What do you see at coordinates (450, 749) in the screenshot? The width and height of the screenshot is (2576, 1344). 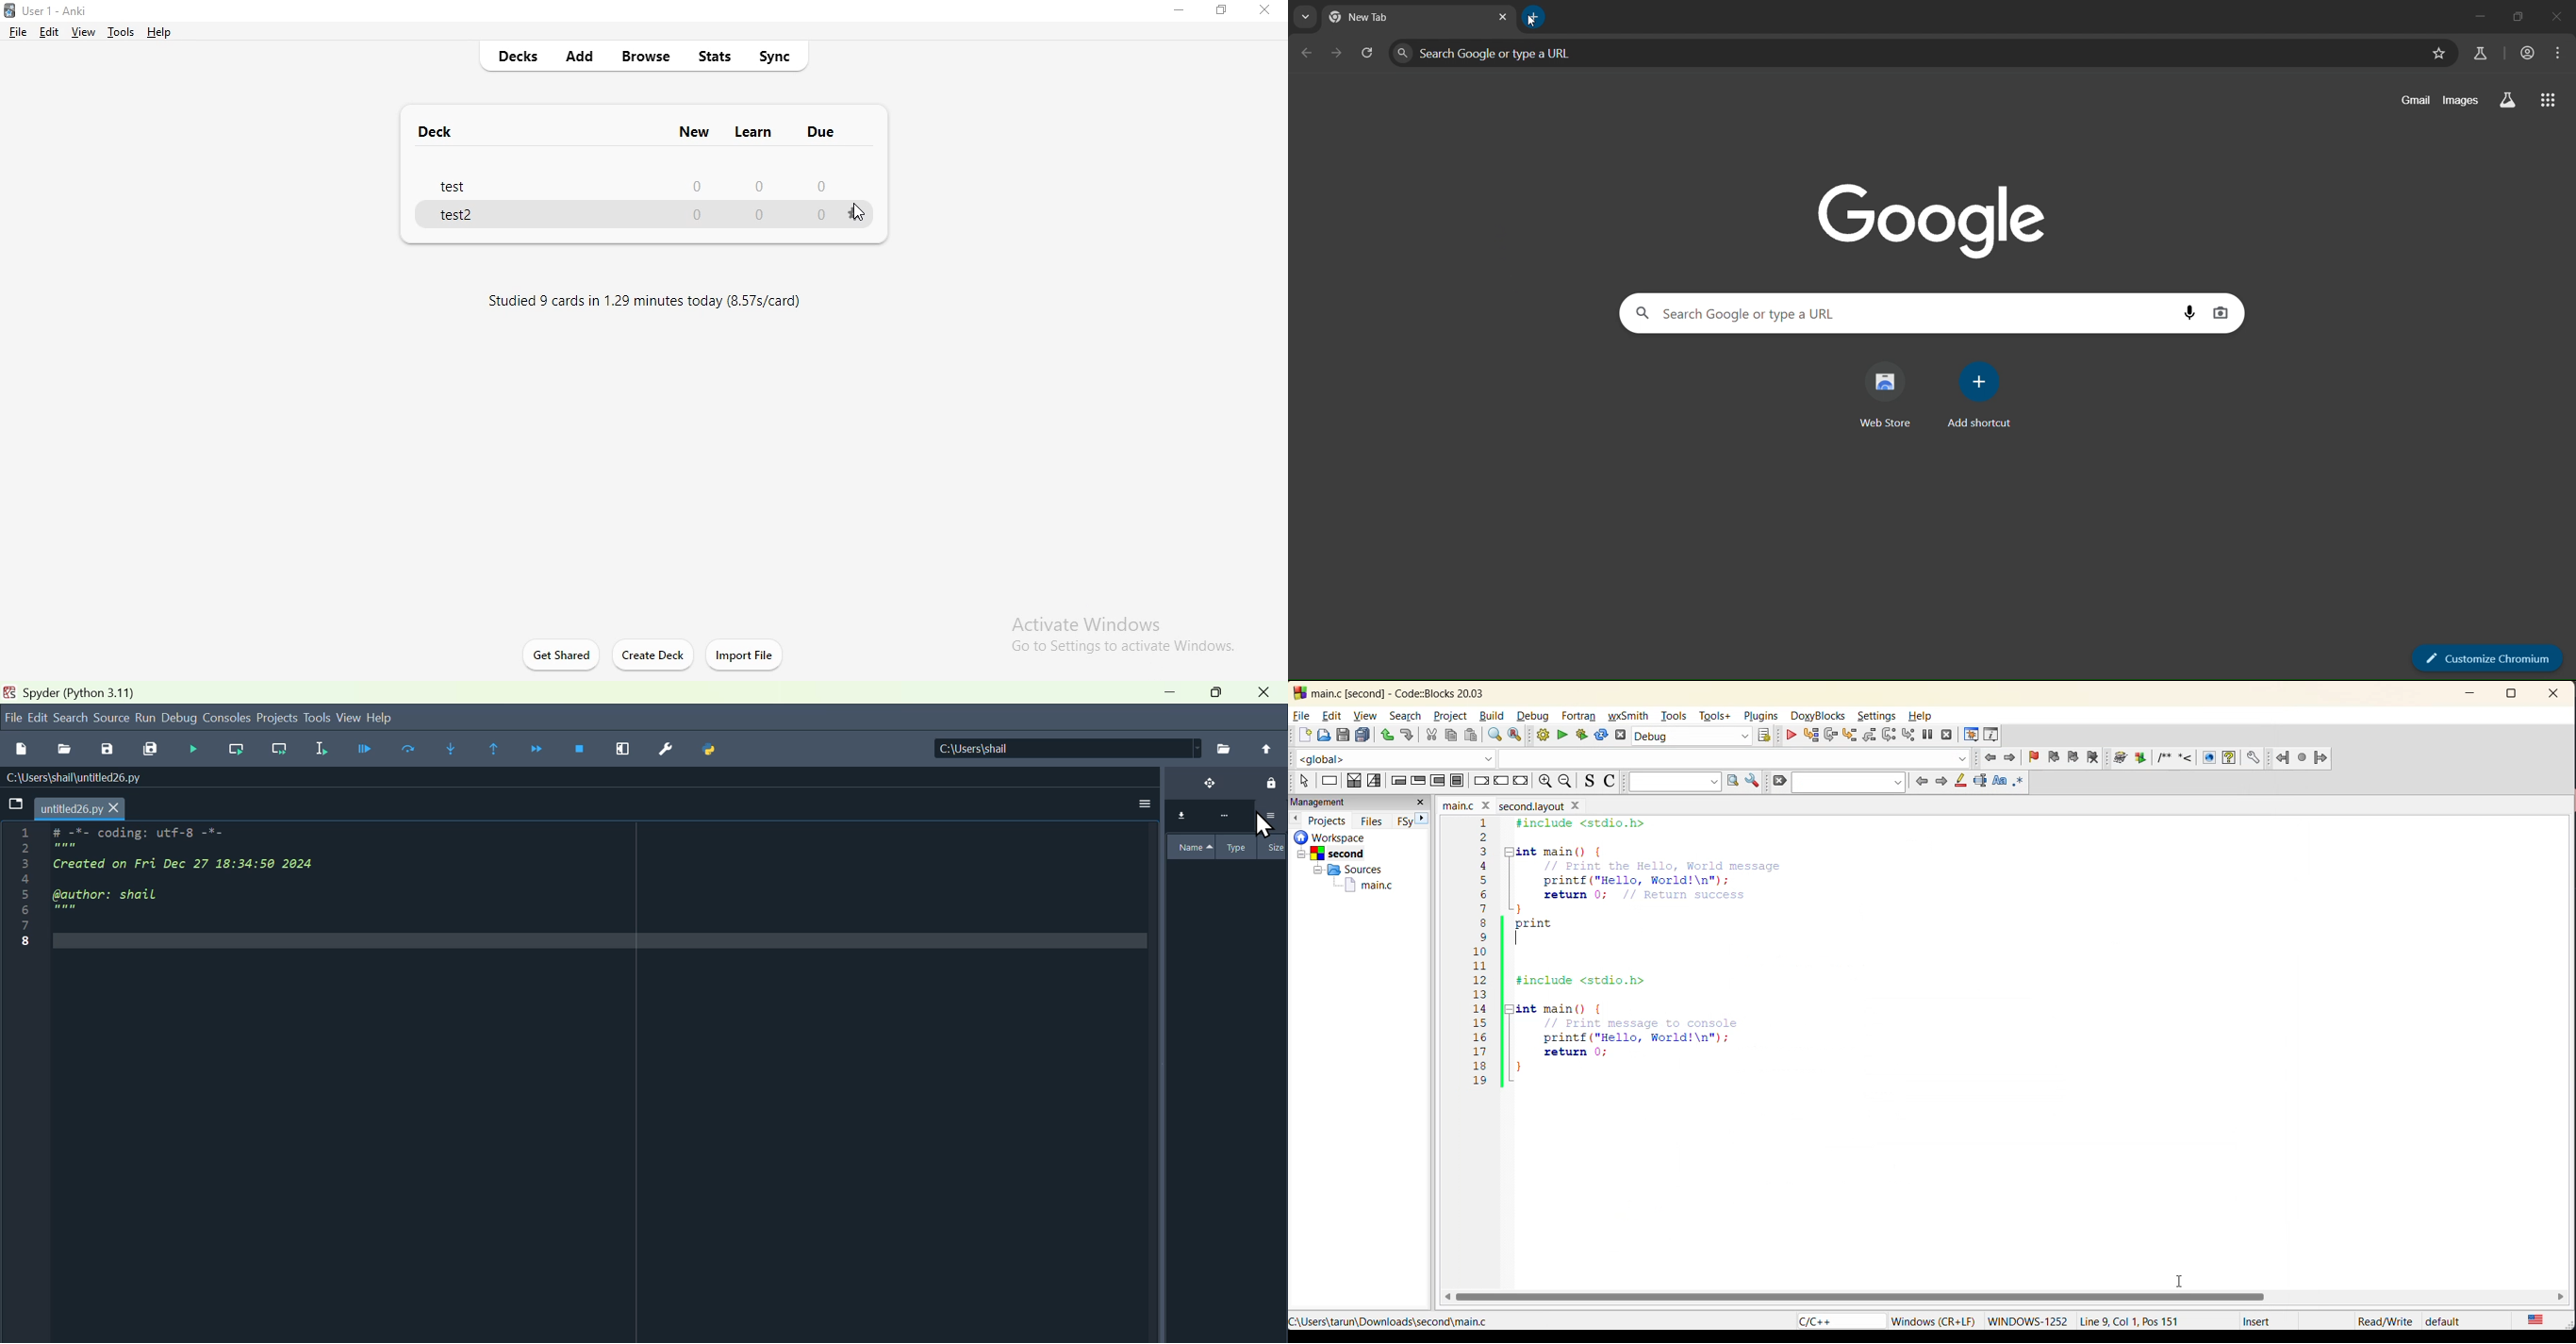 I see `Step into function` at bounding box center [450, 749].